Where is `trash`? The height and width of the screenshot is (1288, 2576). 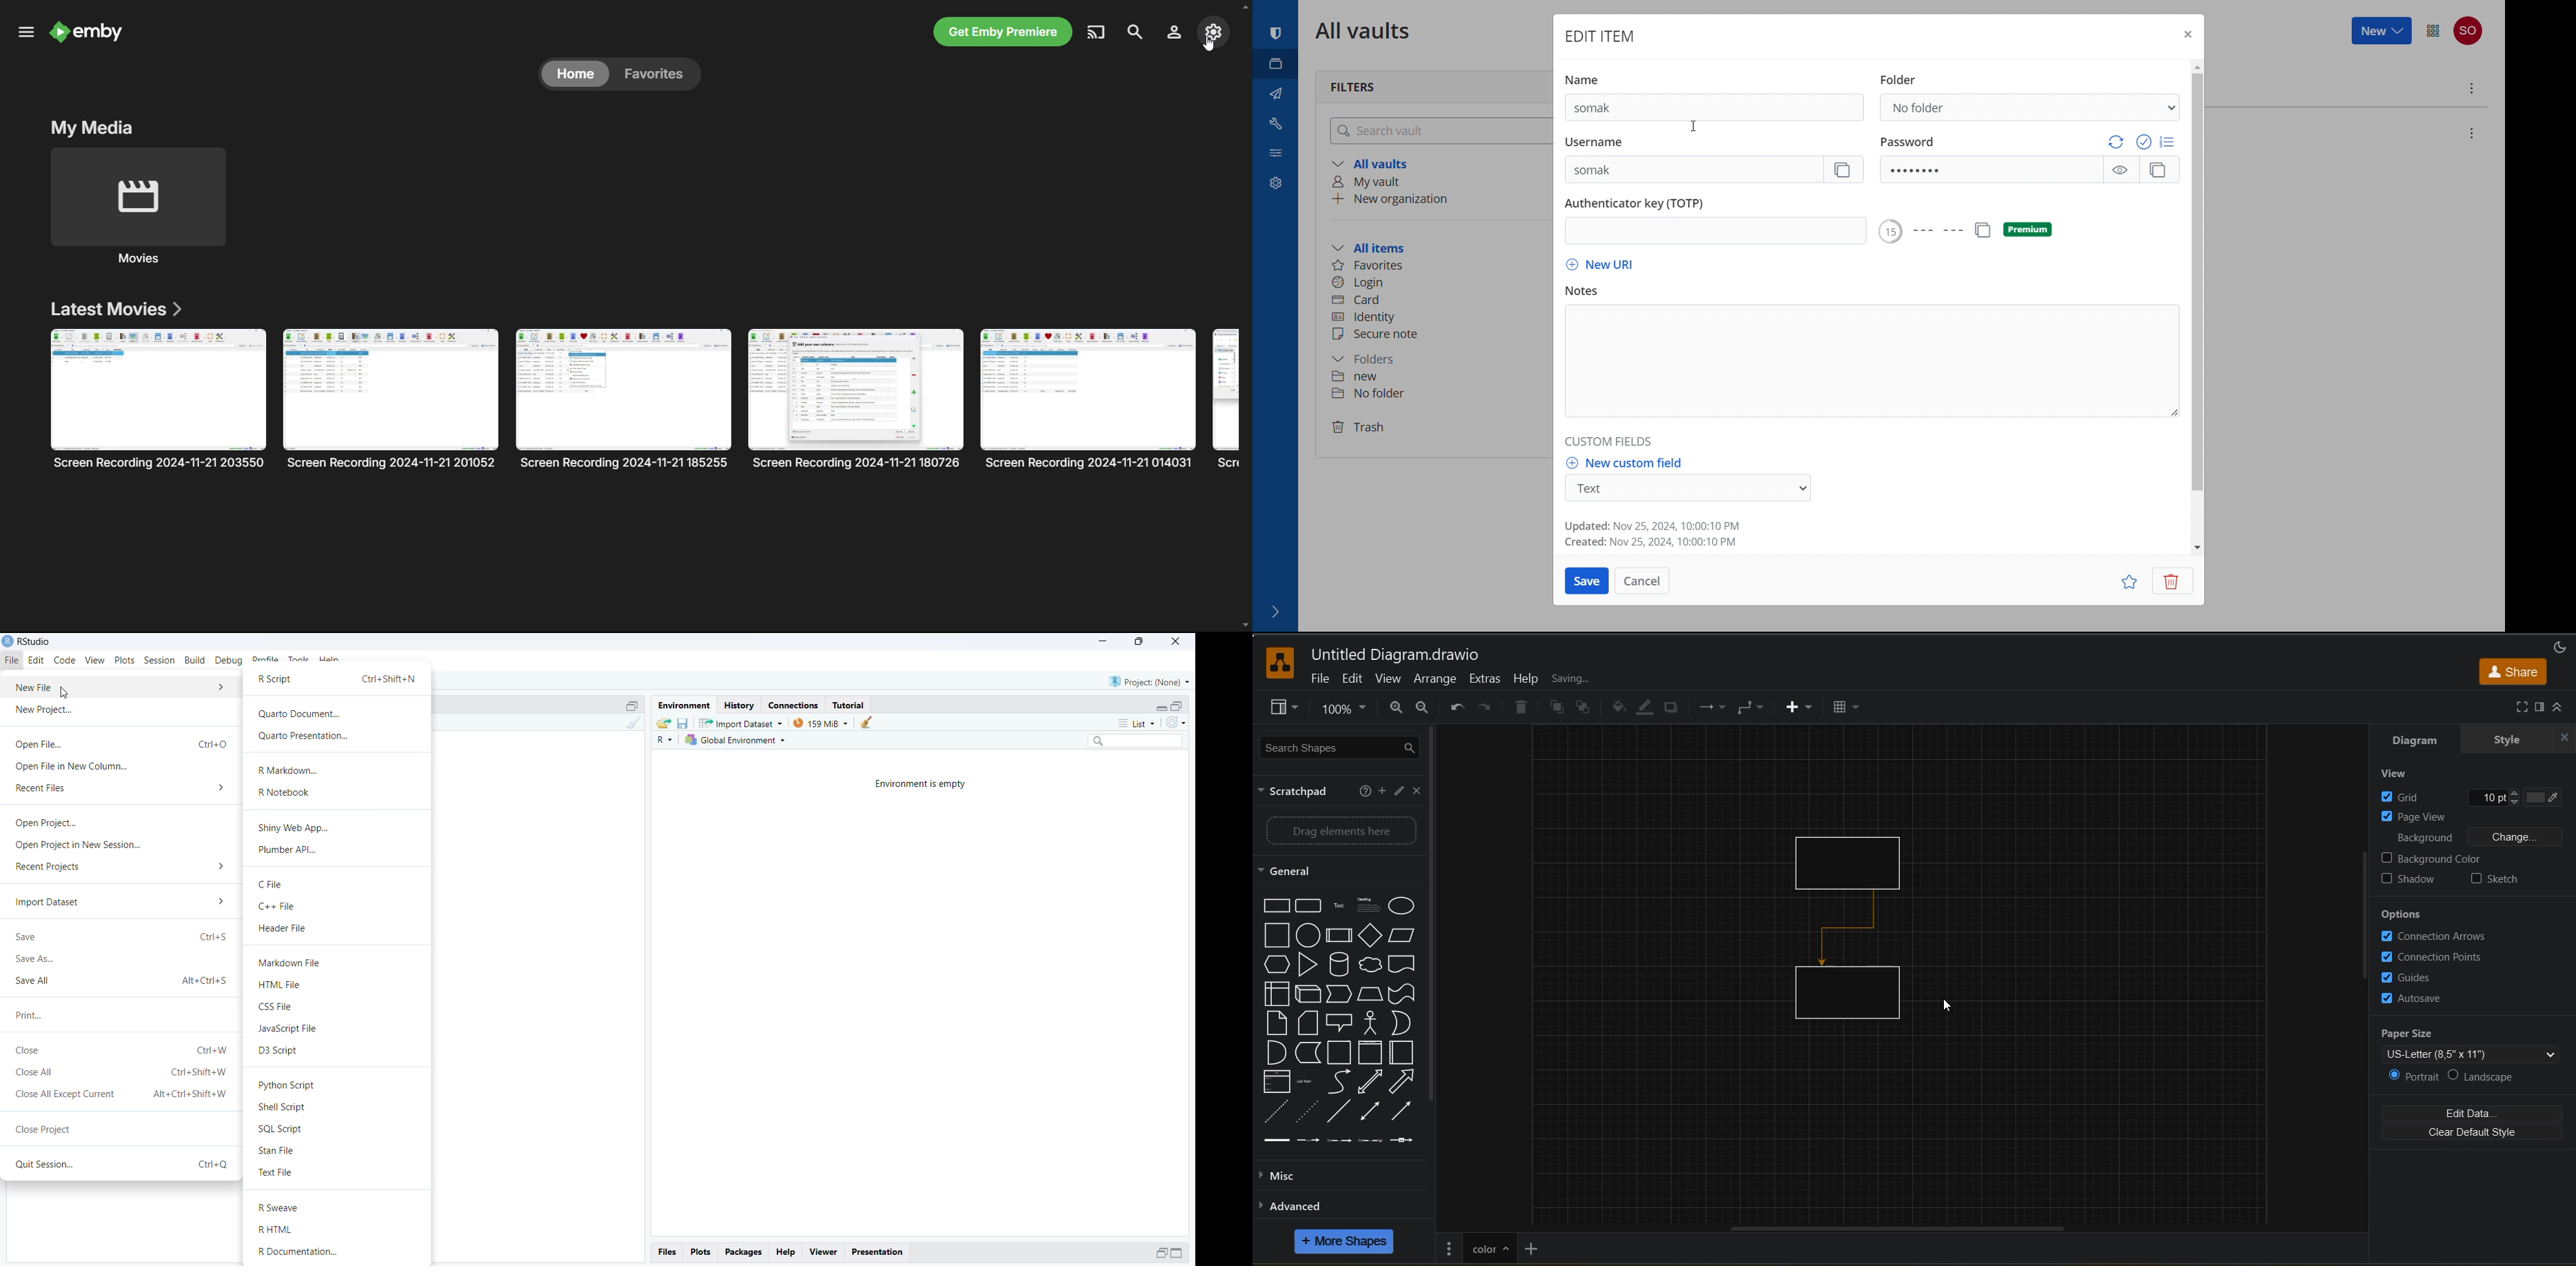 trash is located at coordinates (1438, 429).